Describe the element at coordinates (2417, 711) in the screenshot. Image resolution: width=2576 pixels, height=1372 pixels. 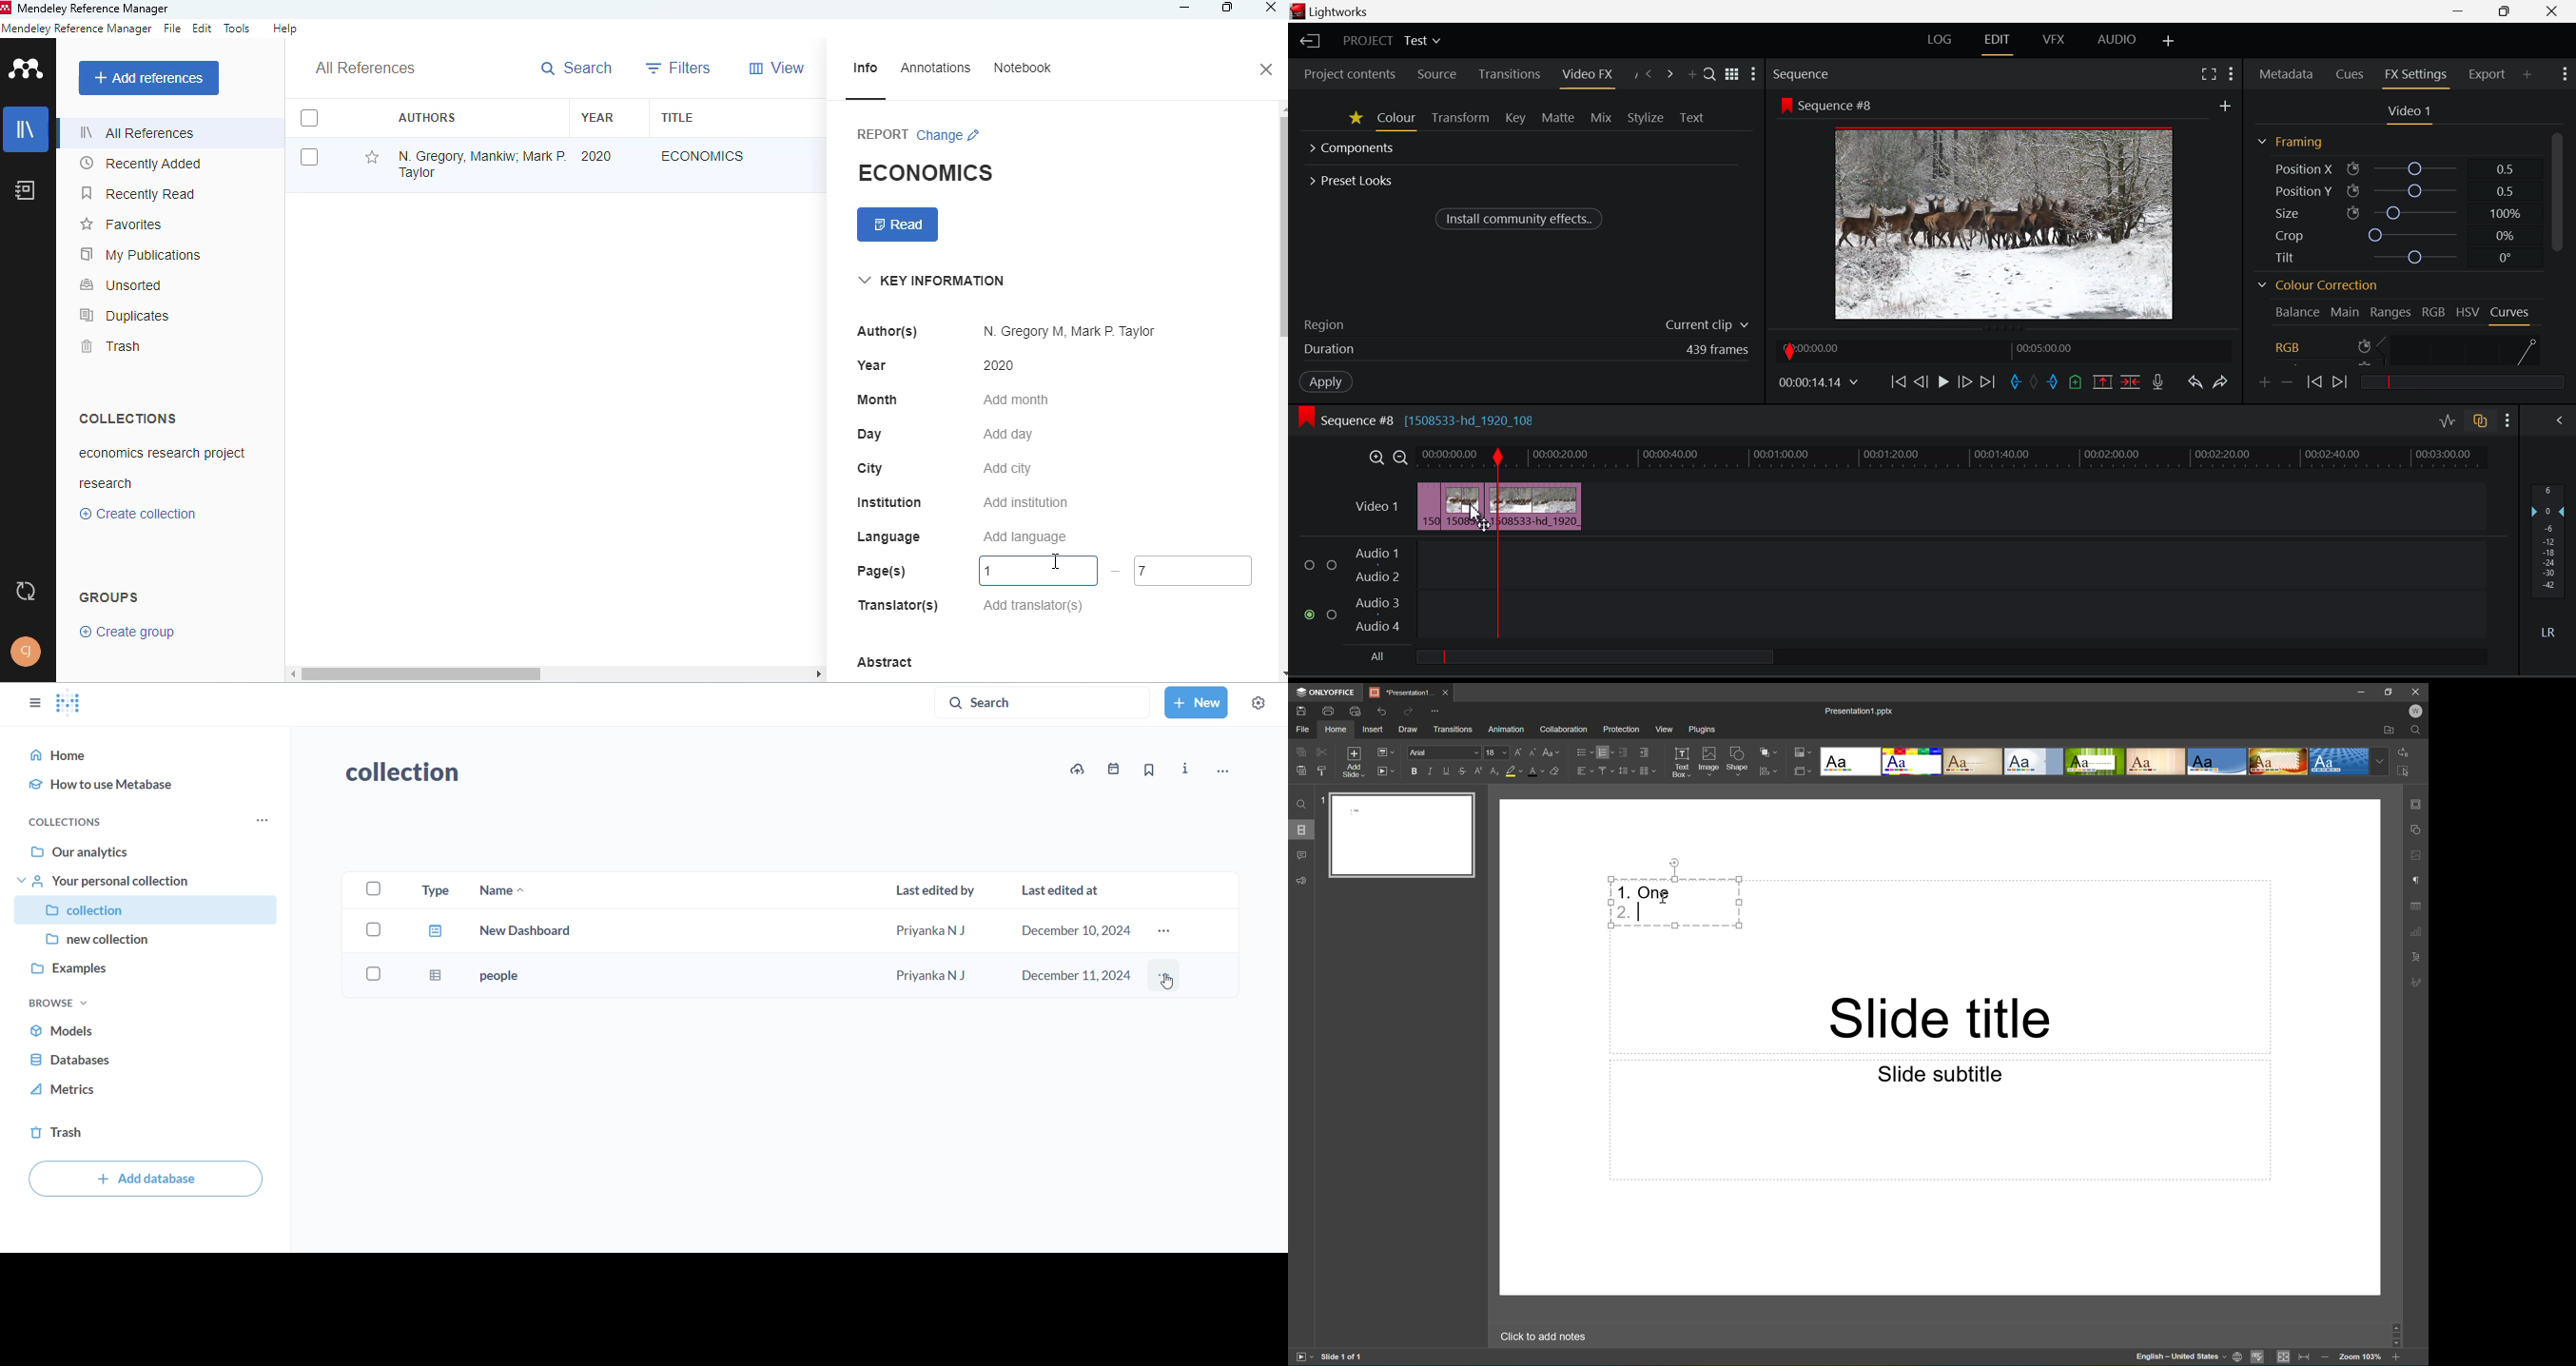
I see `Welcome` at that location.